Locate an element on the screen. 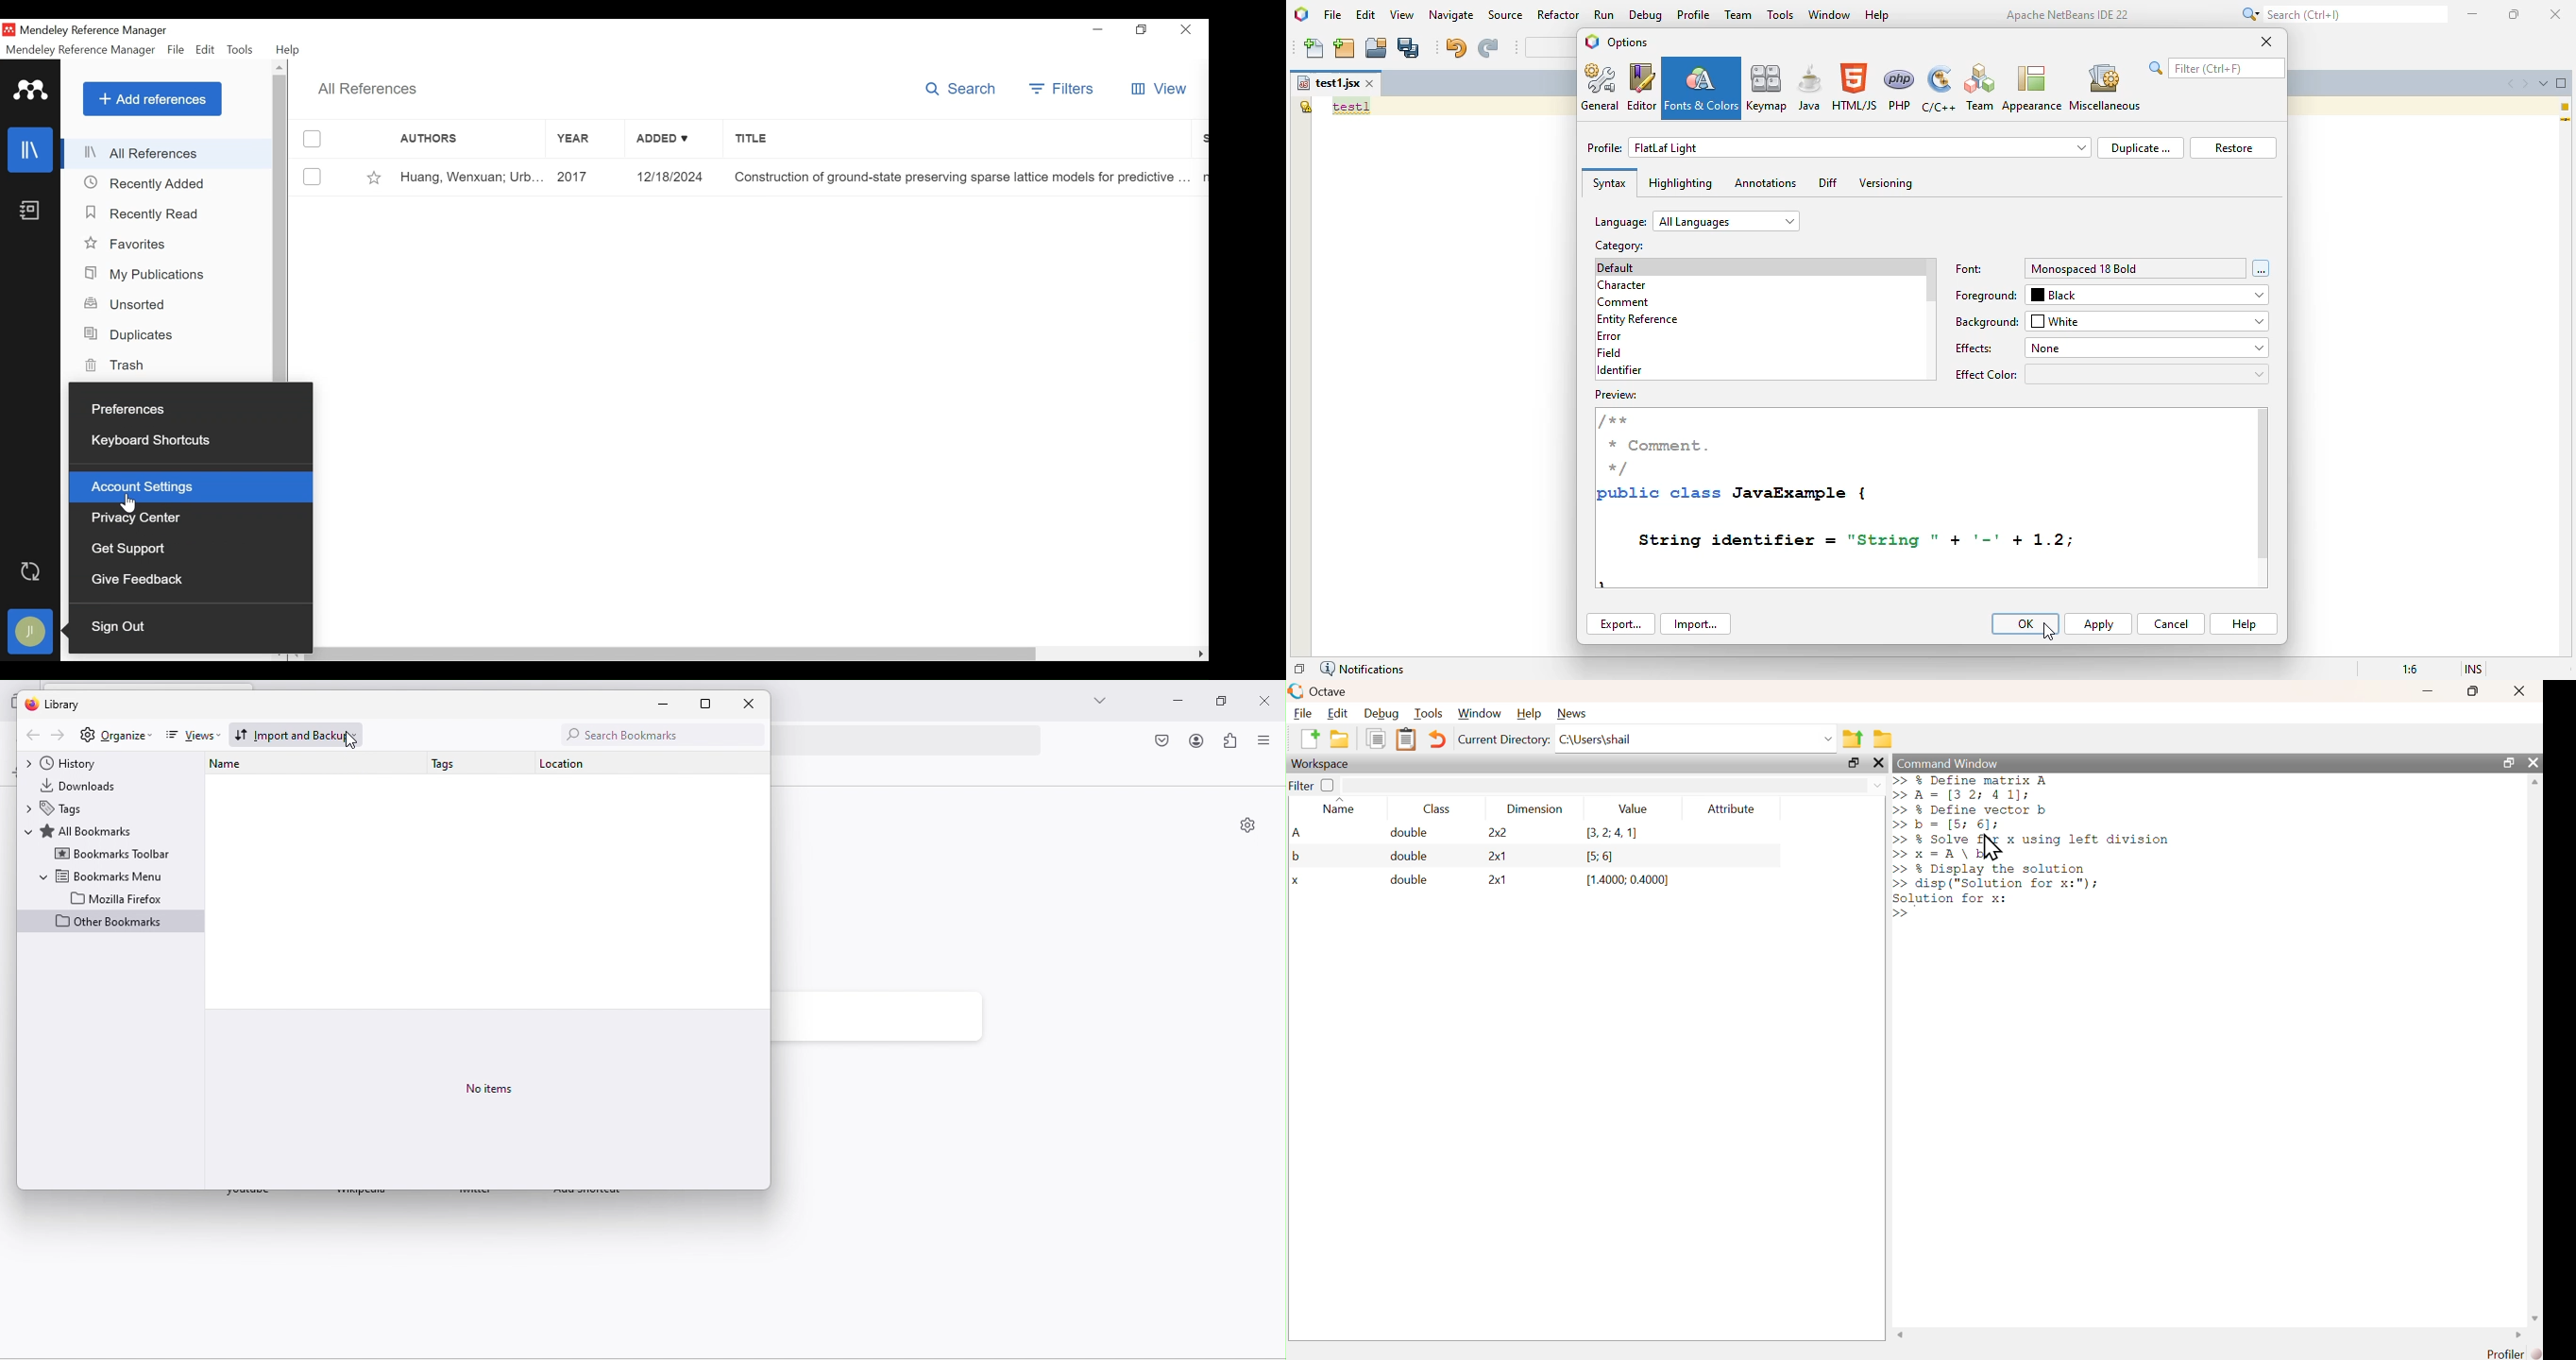 The height and width of the screenshot is (1372, 2576). minimize is located at coordinates (2473, 13).